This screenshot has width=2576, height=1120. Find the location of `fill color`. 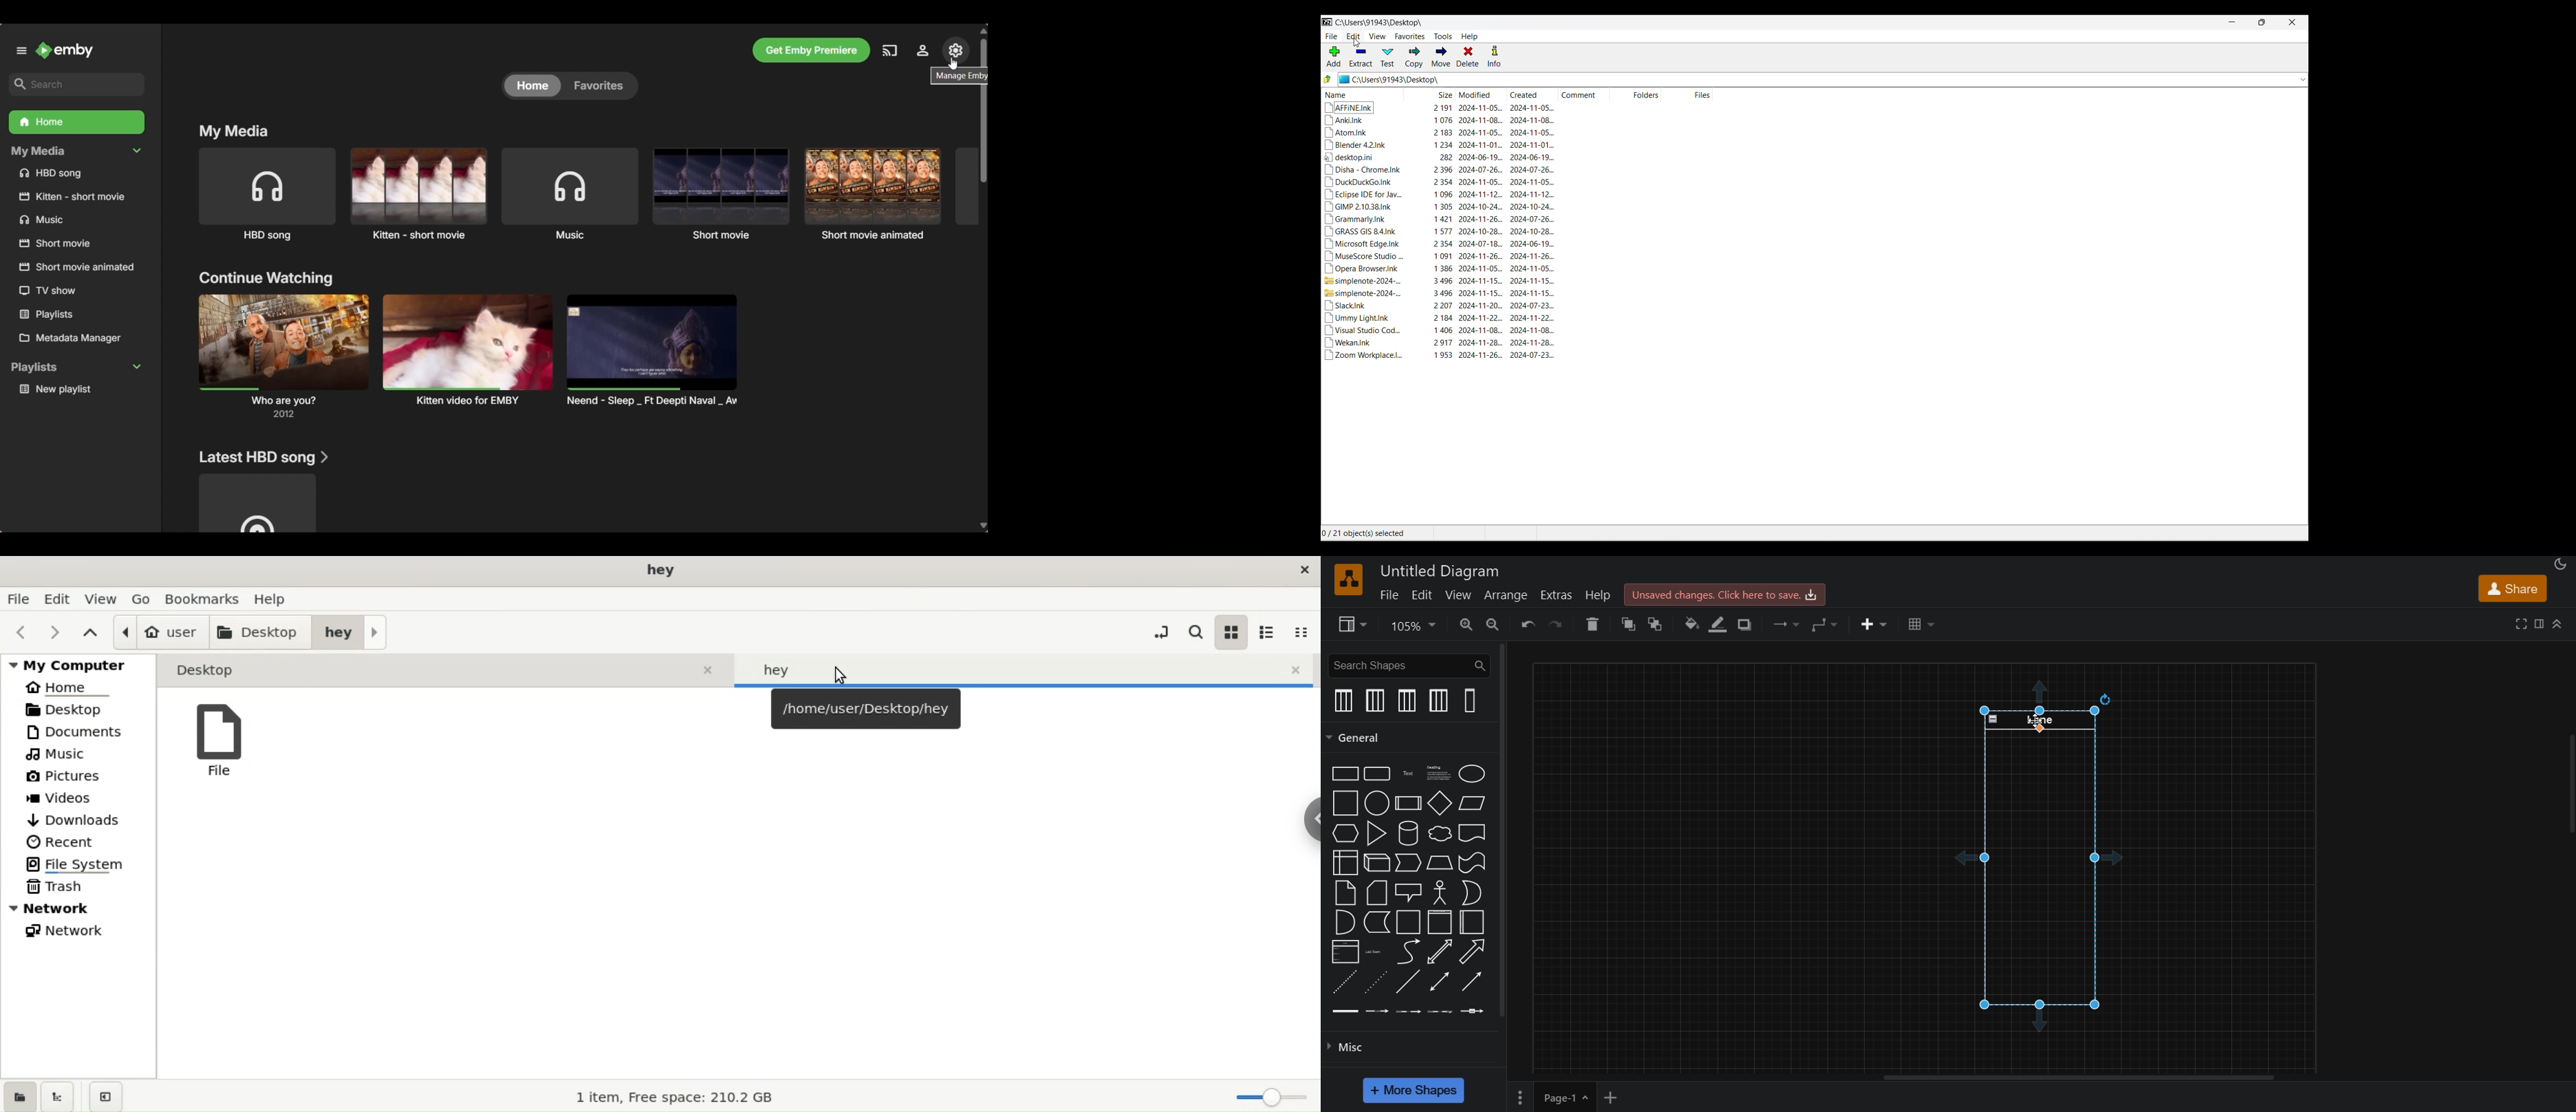

fill color is located at coordinates (1690, 624).